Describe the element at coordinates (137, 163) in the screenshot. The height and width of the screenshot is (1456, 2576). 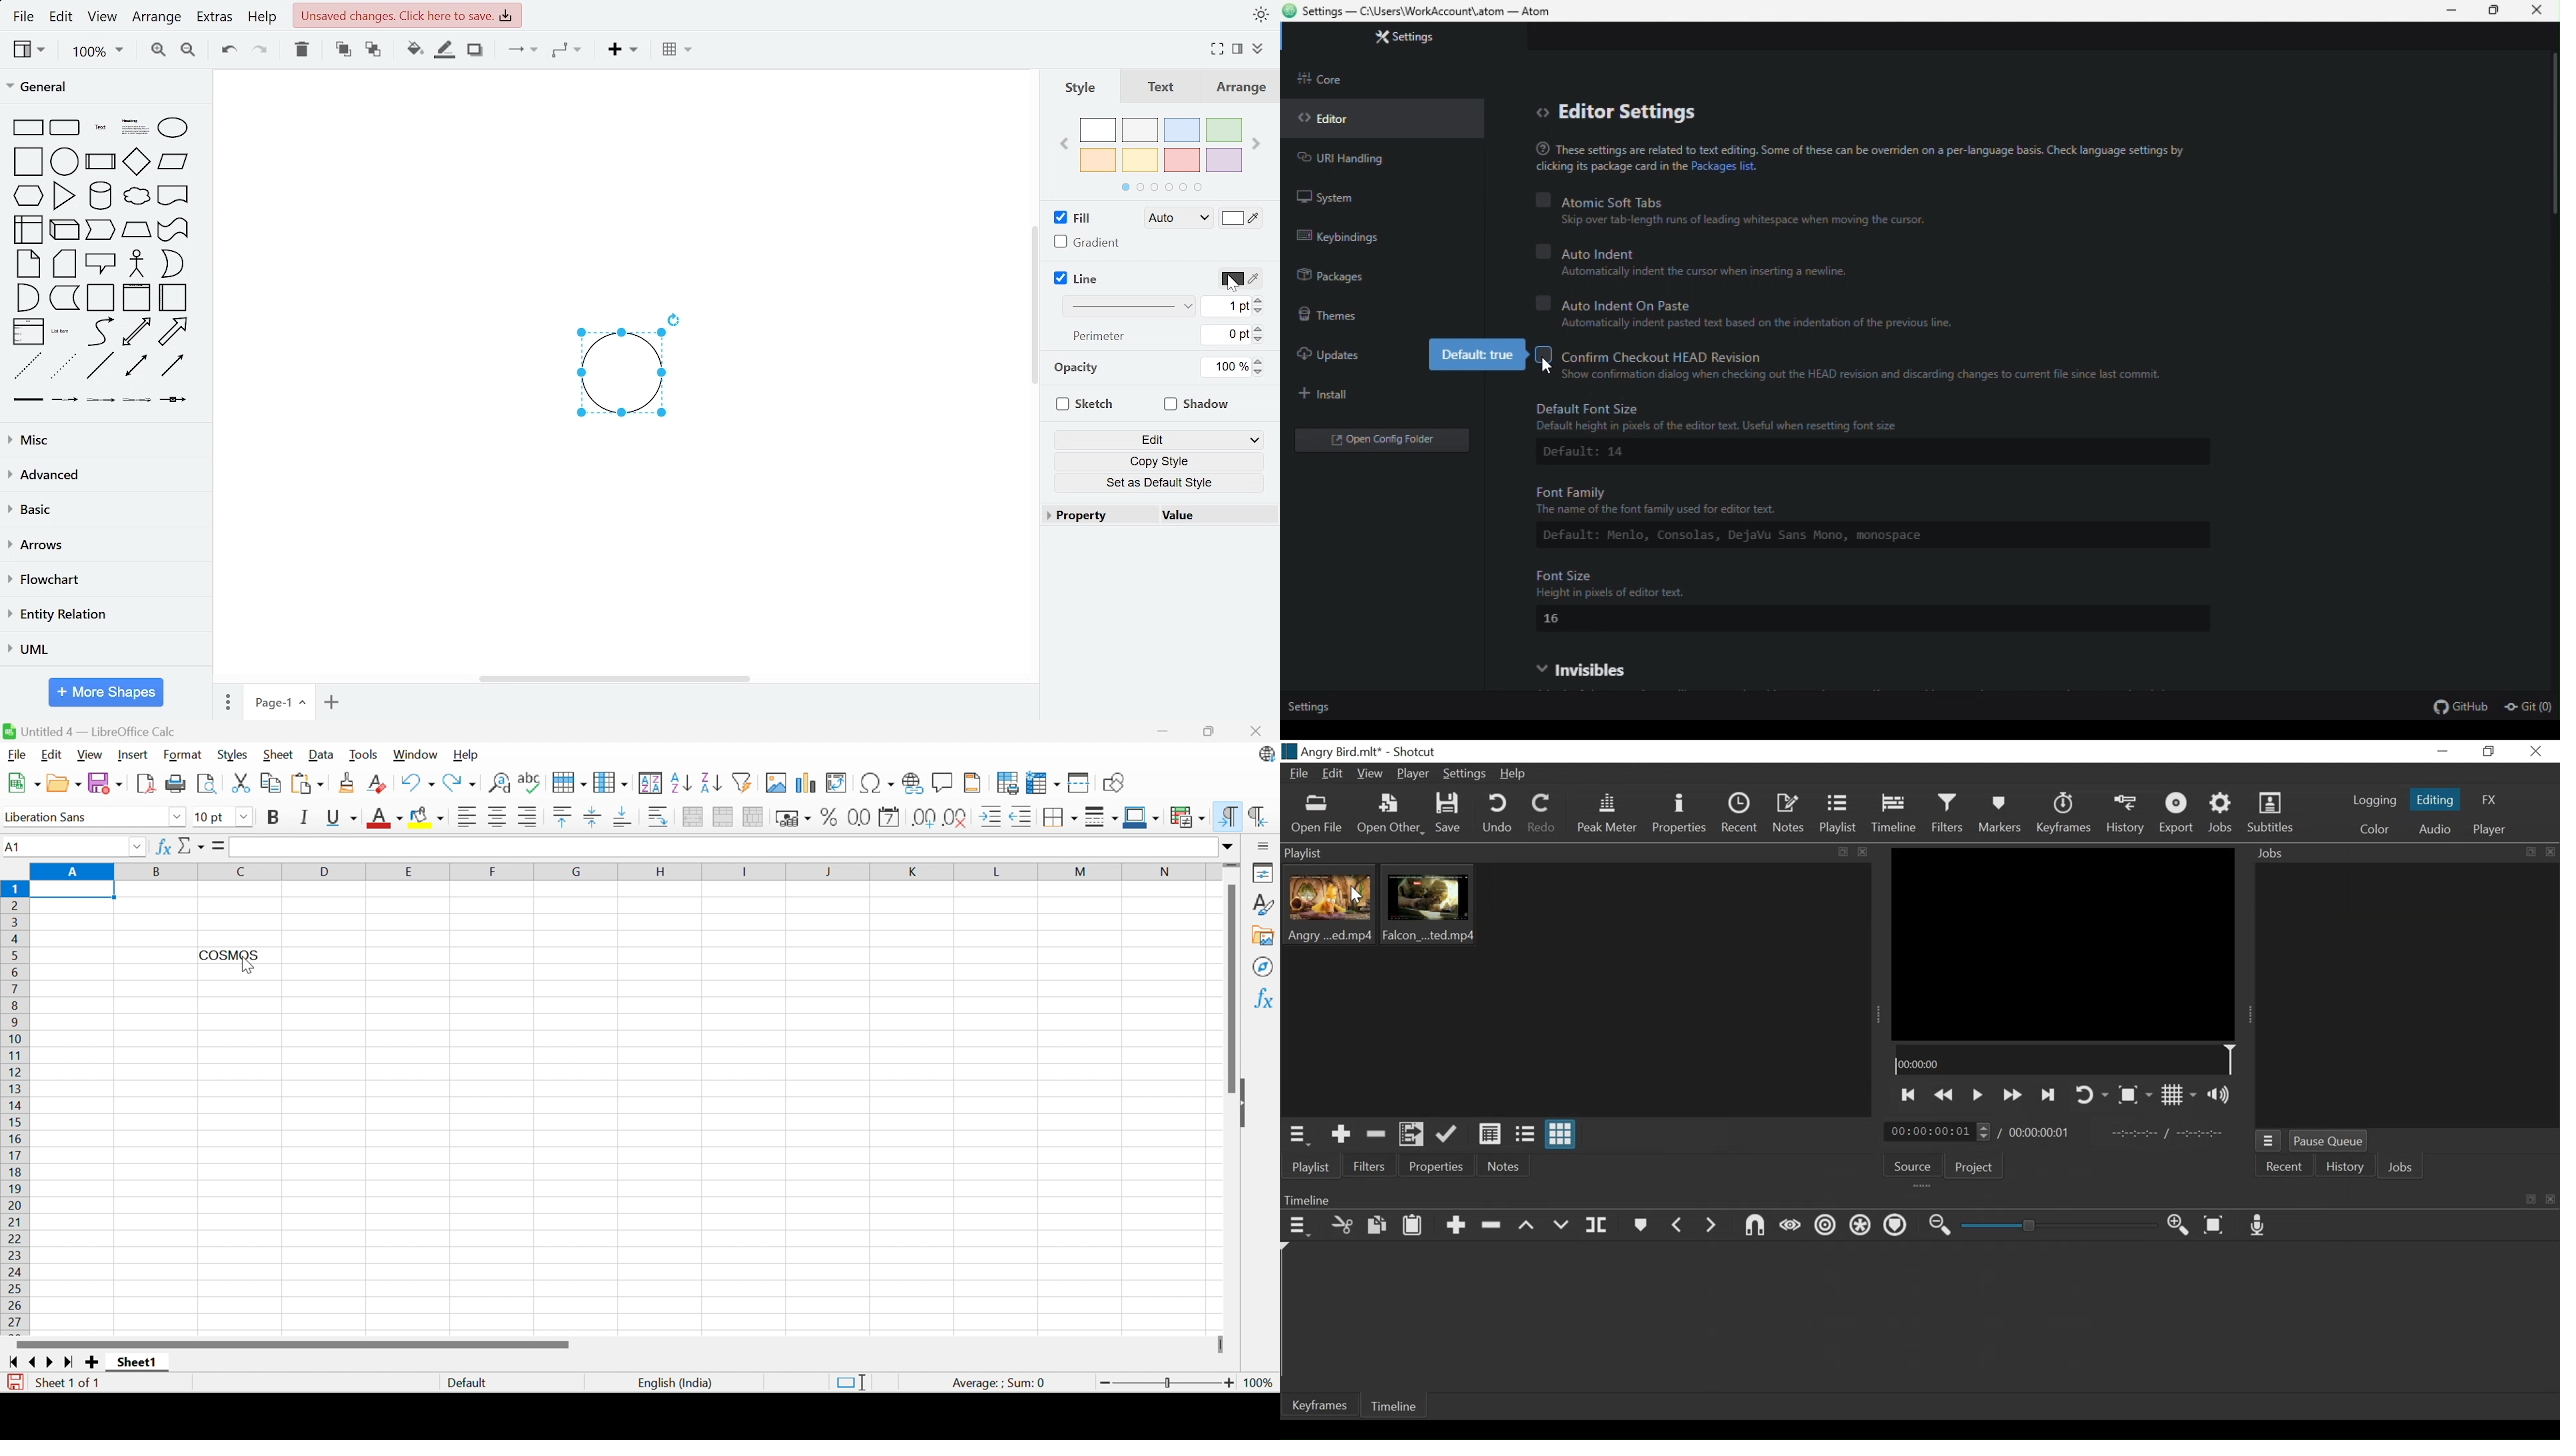
I see `diamond` at that location.